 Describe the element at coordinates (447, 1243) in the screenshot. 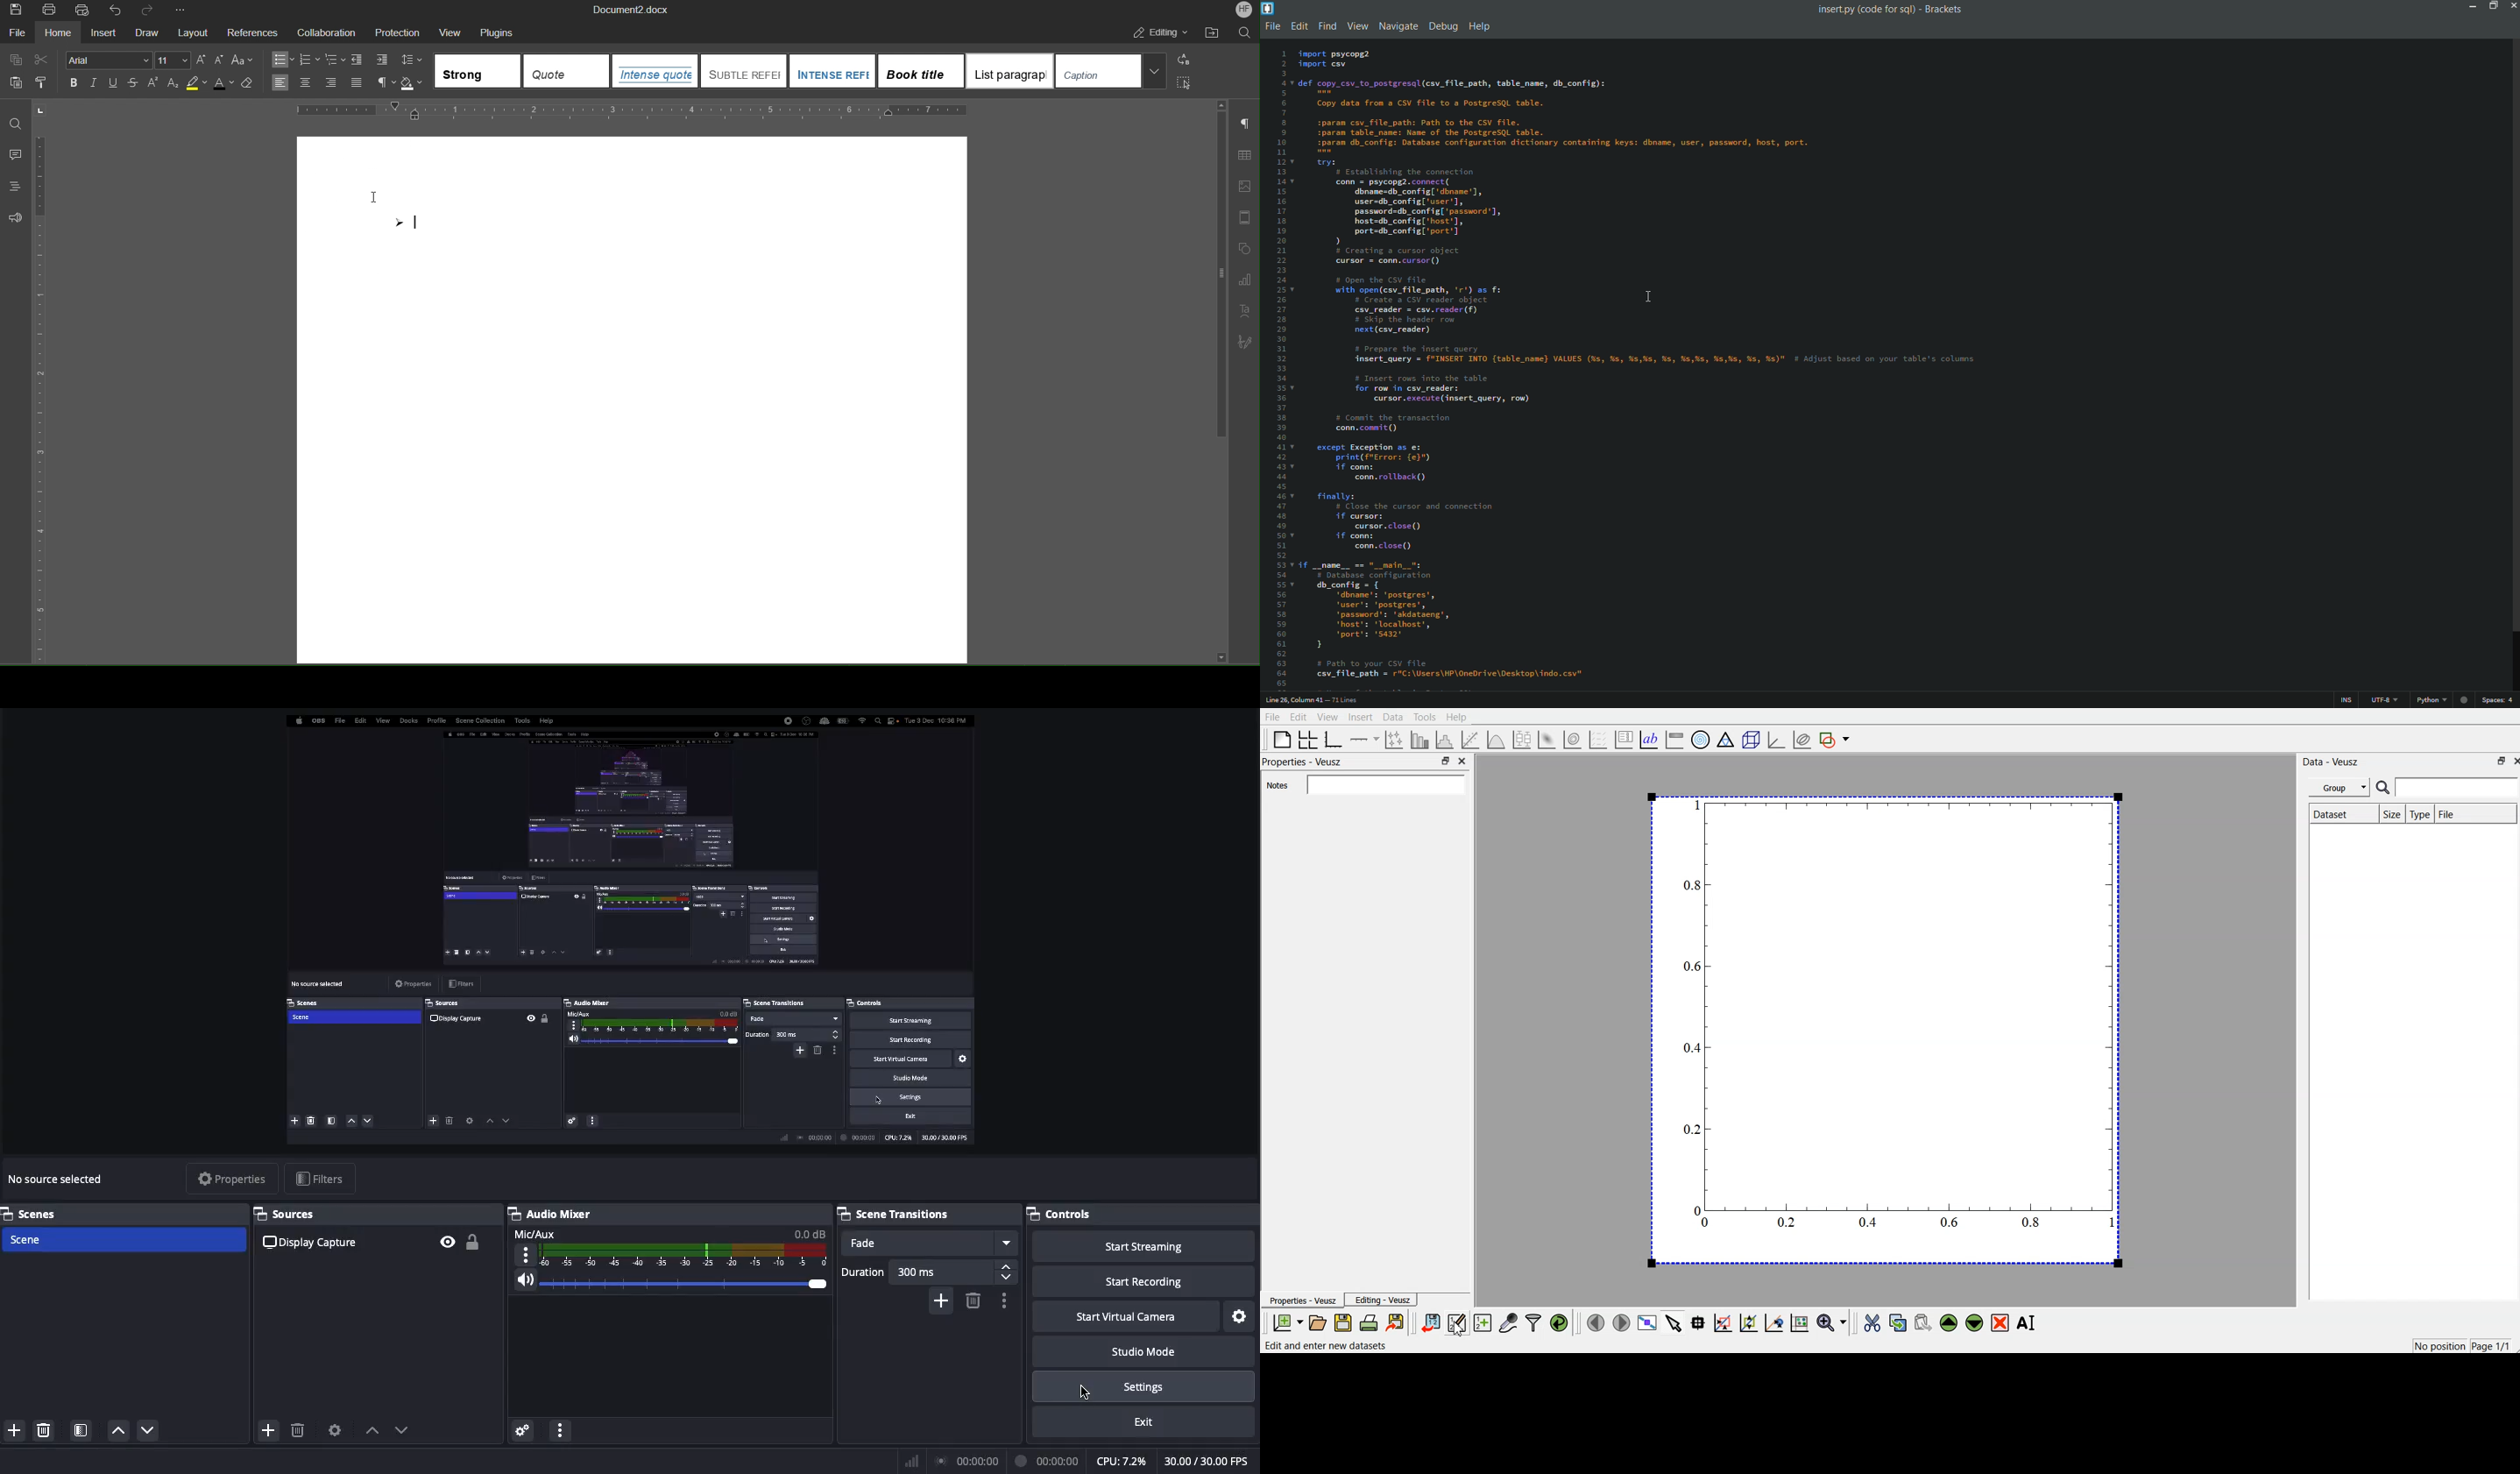

I see `Visible` at that location.